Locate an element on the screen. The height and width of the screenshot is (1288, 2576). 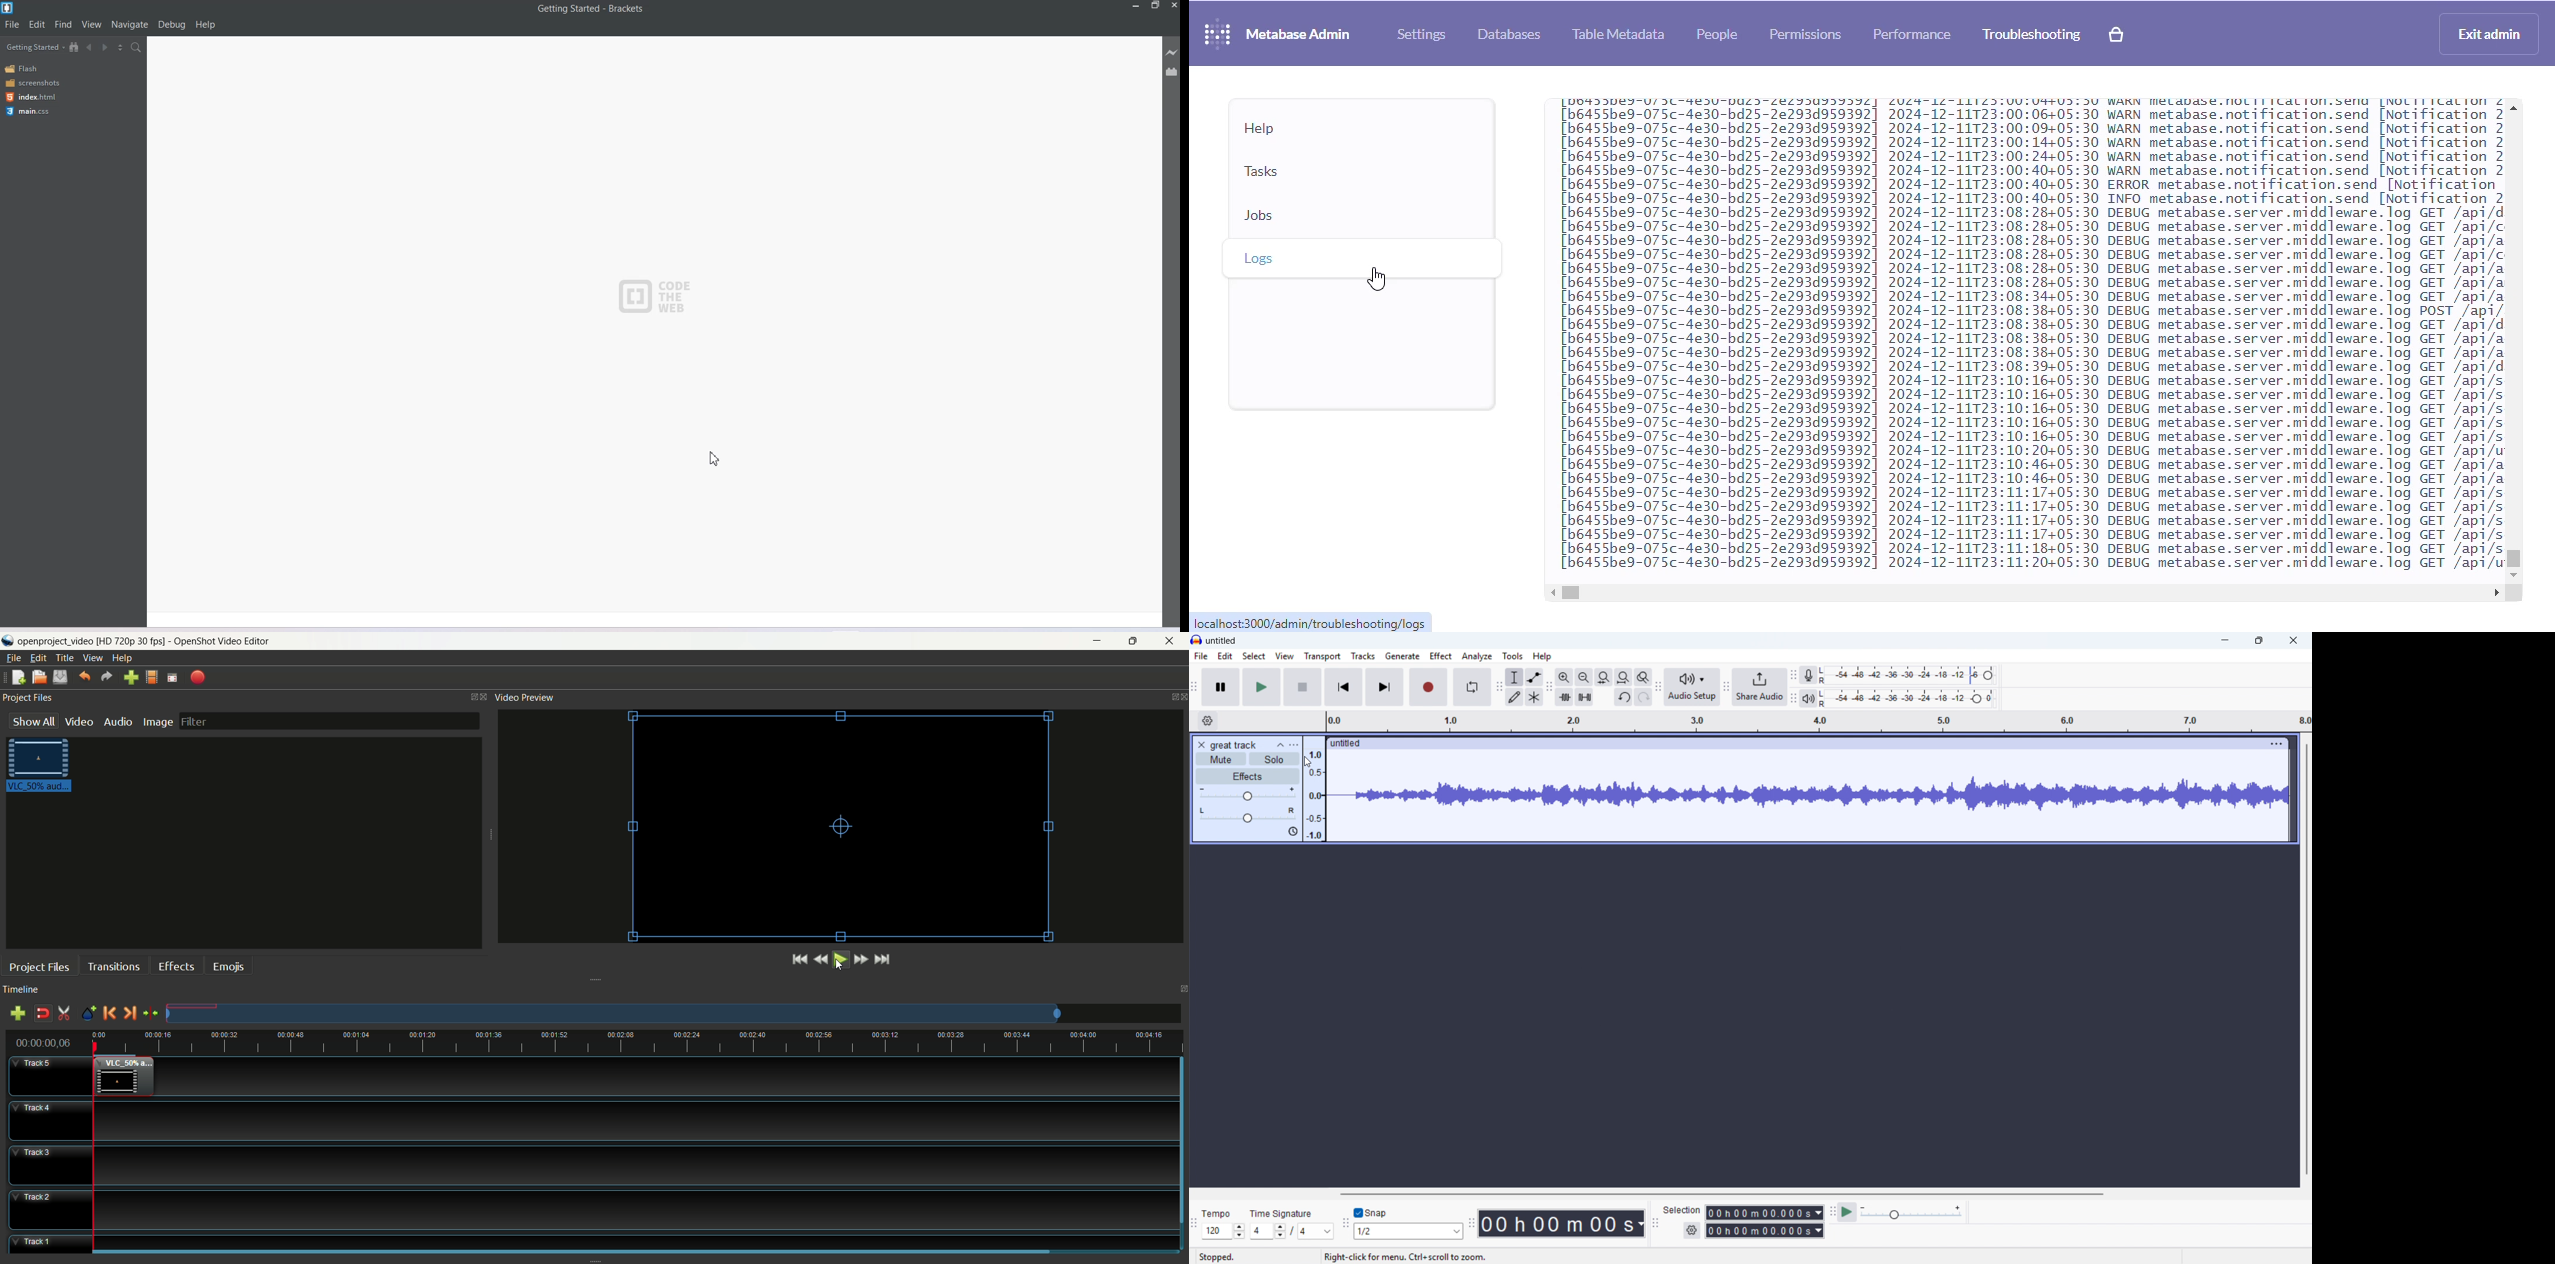
Selection toolbar  is located at coordinates (1654, 1223).